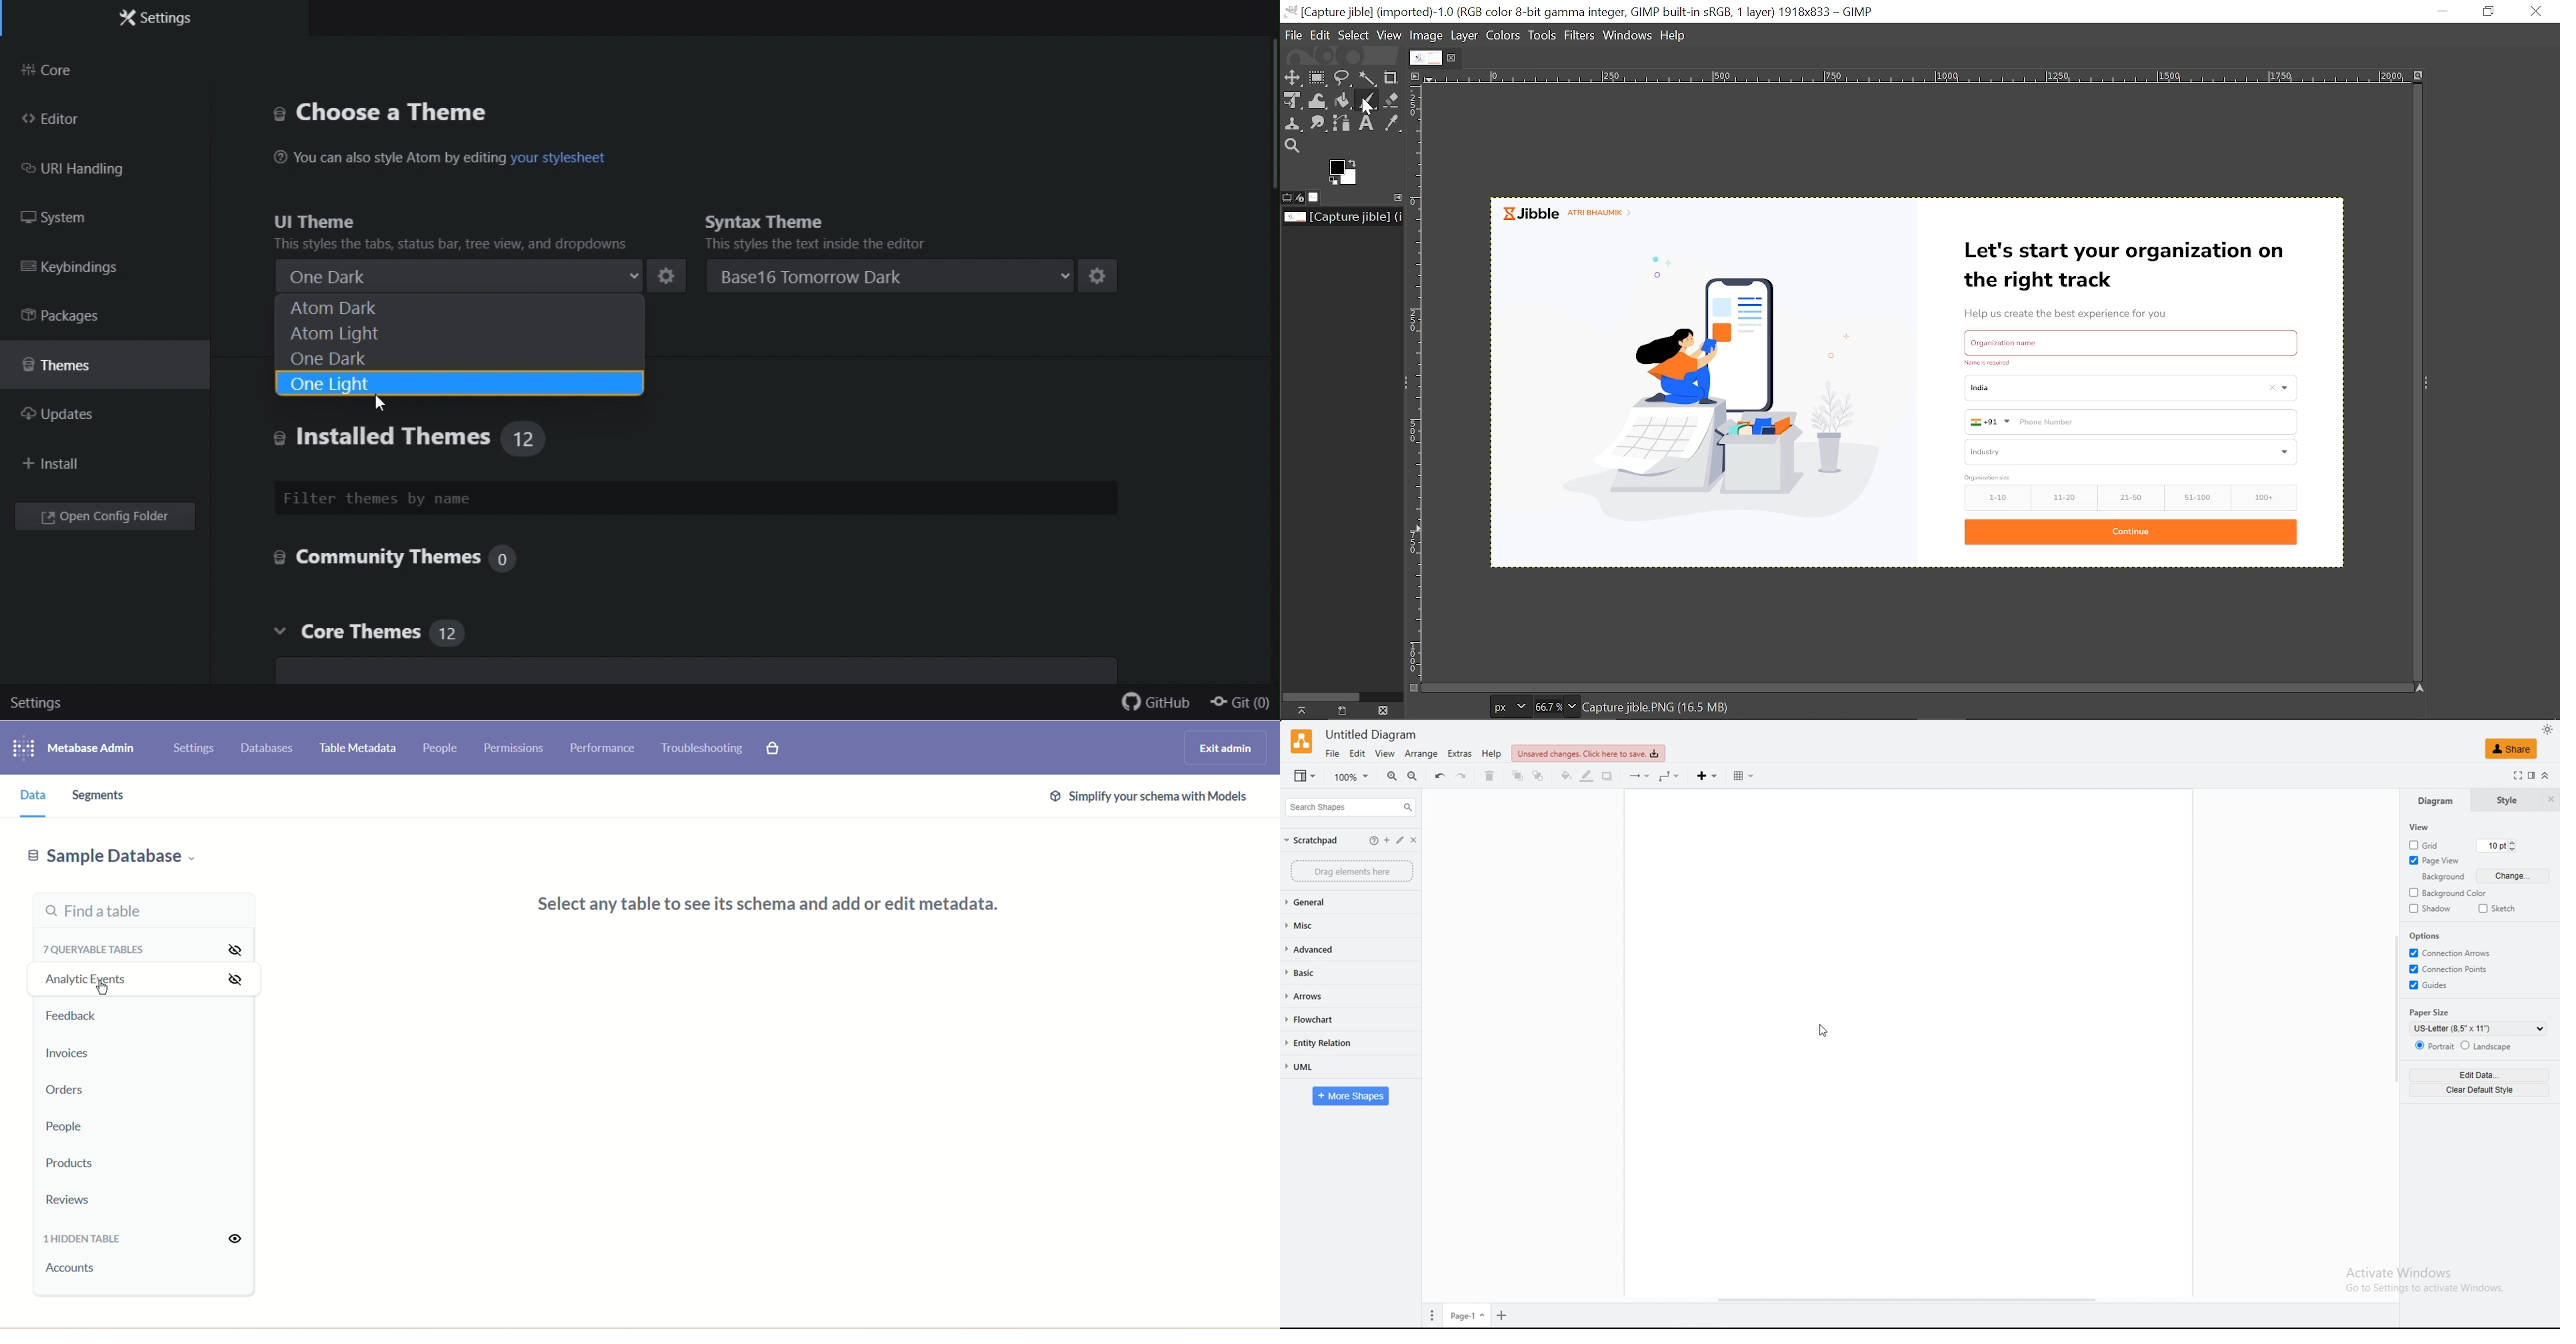  Describe the element at coordinates (157, 21) in the screenshot. I see `Settings` at that location.